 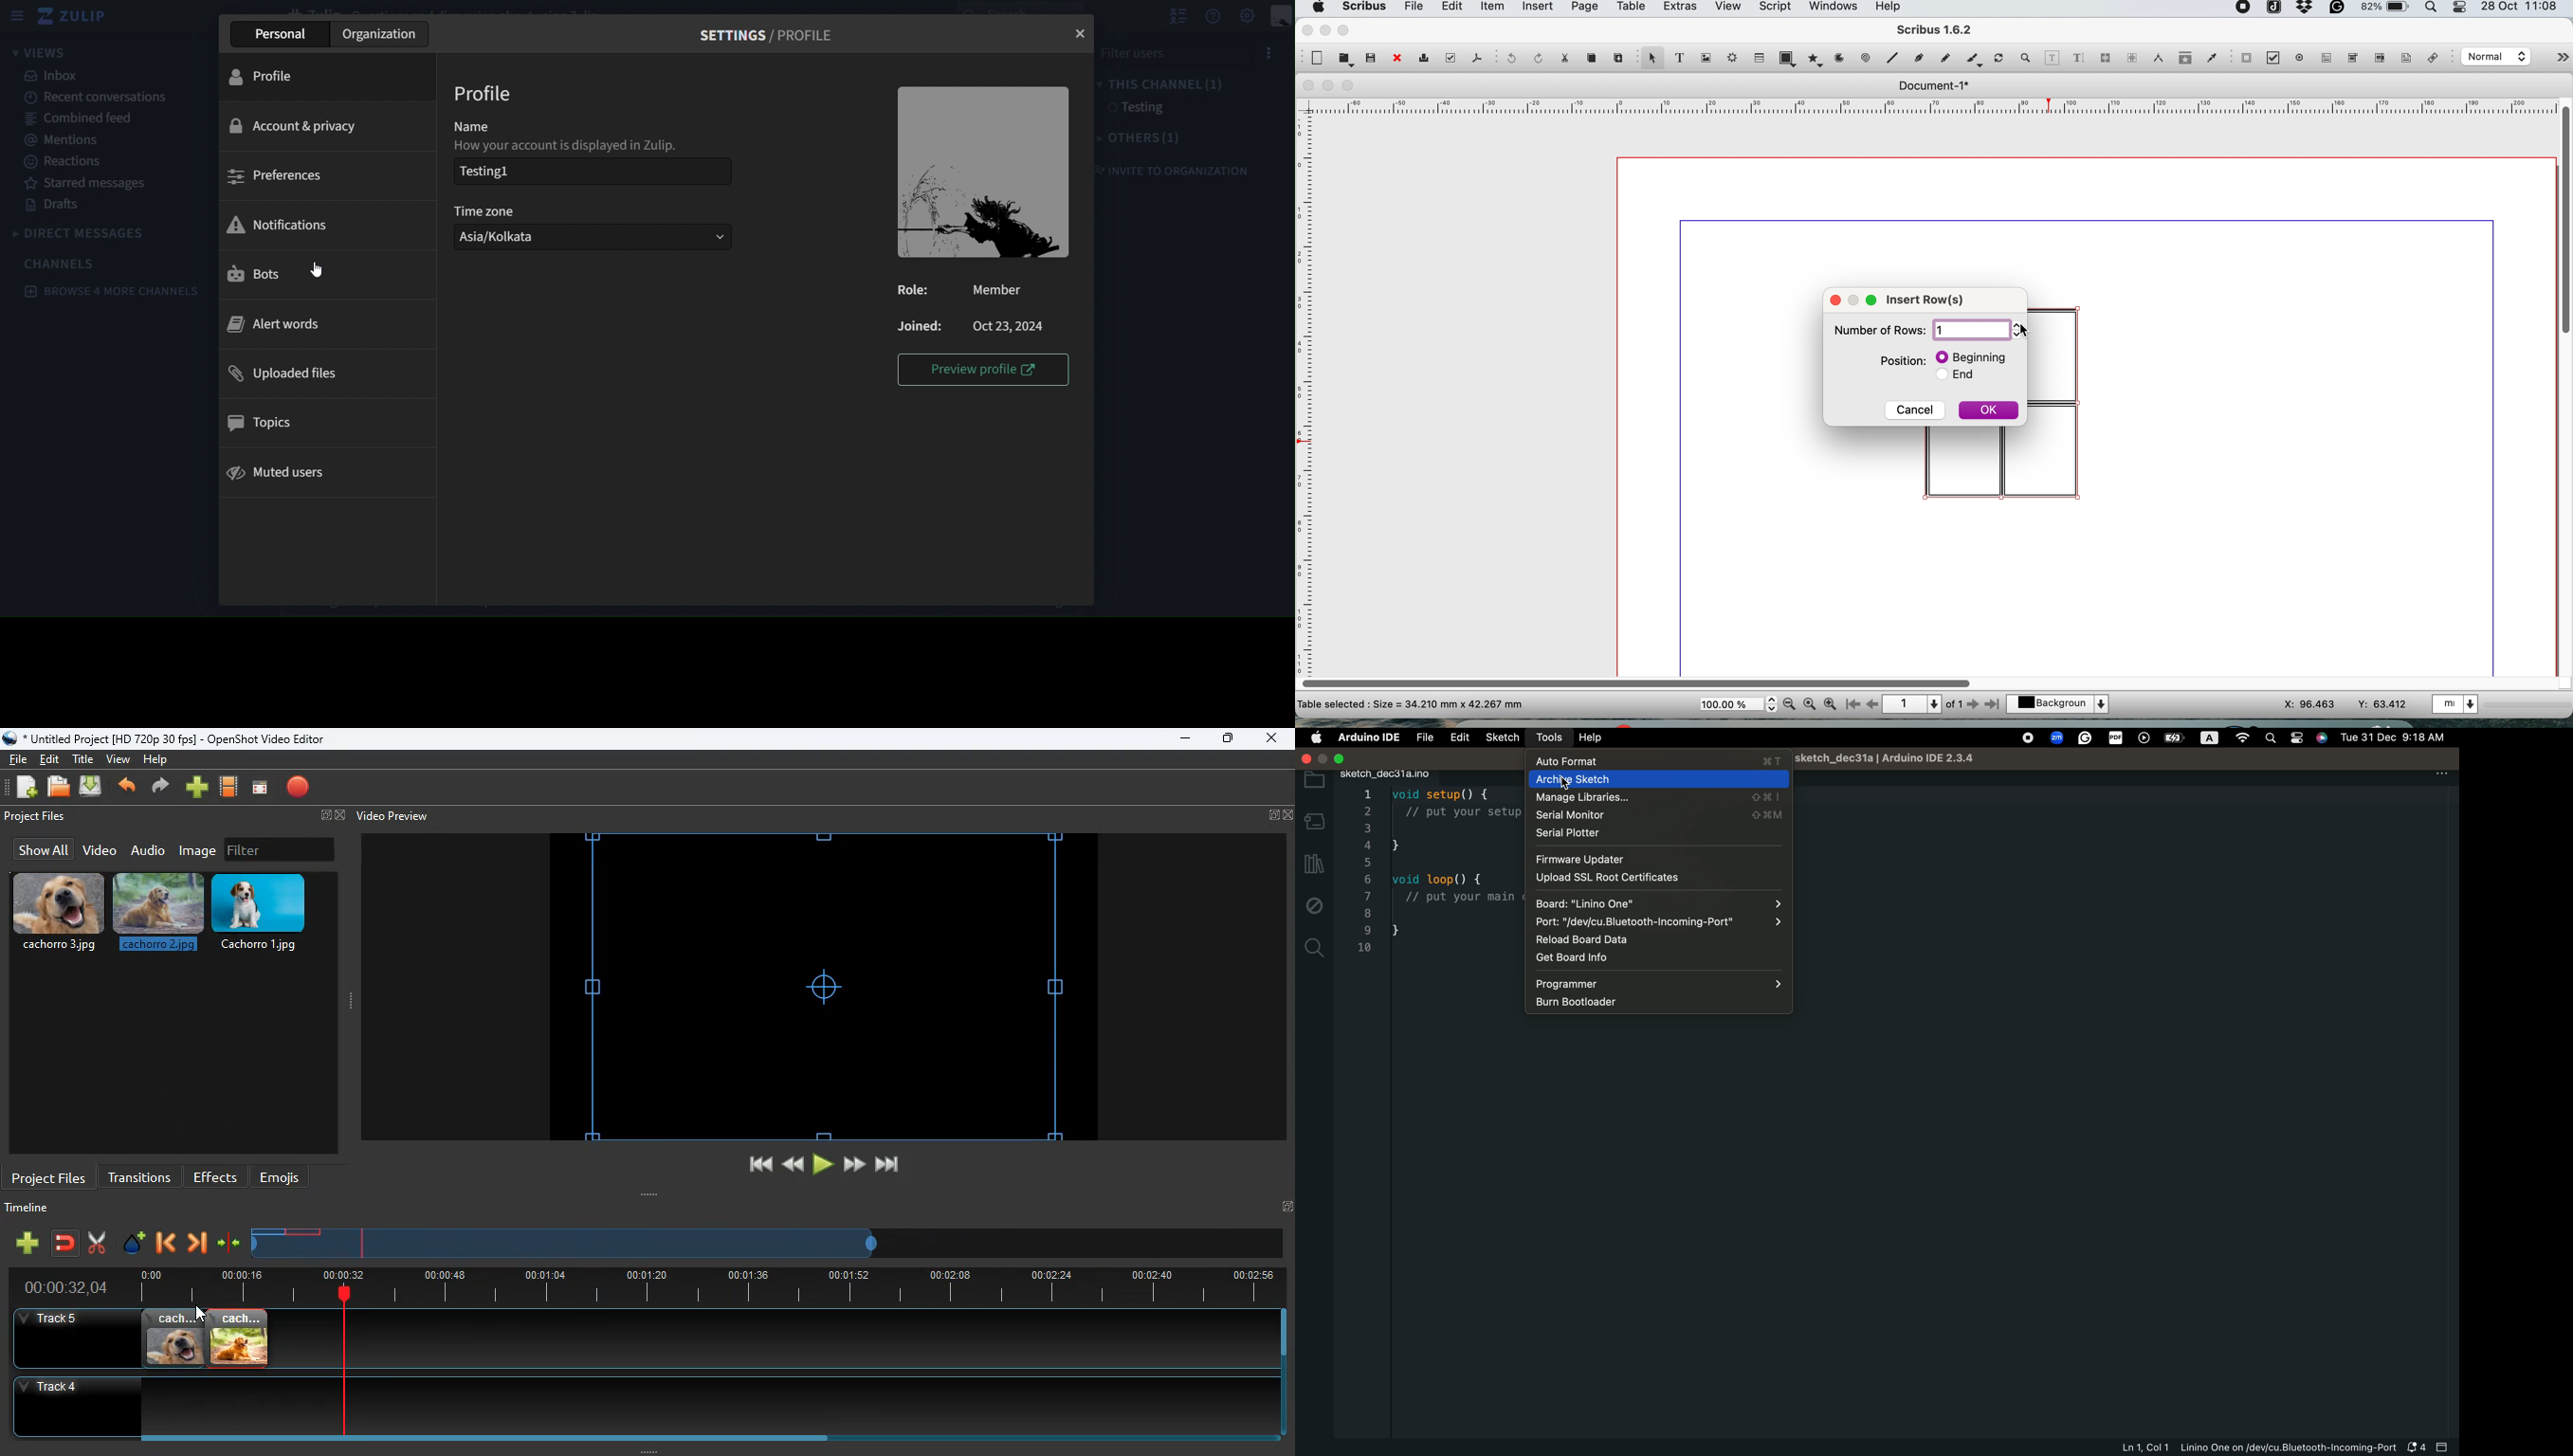 What do you see at coordinates (2105, 59) in the screenshot?
I see `link text frames` at bounding box center [2105, 59].